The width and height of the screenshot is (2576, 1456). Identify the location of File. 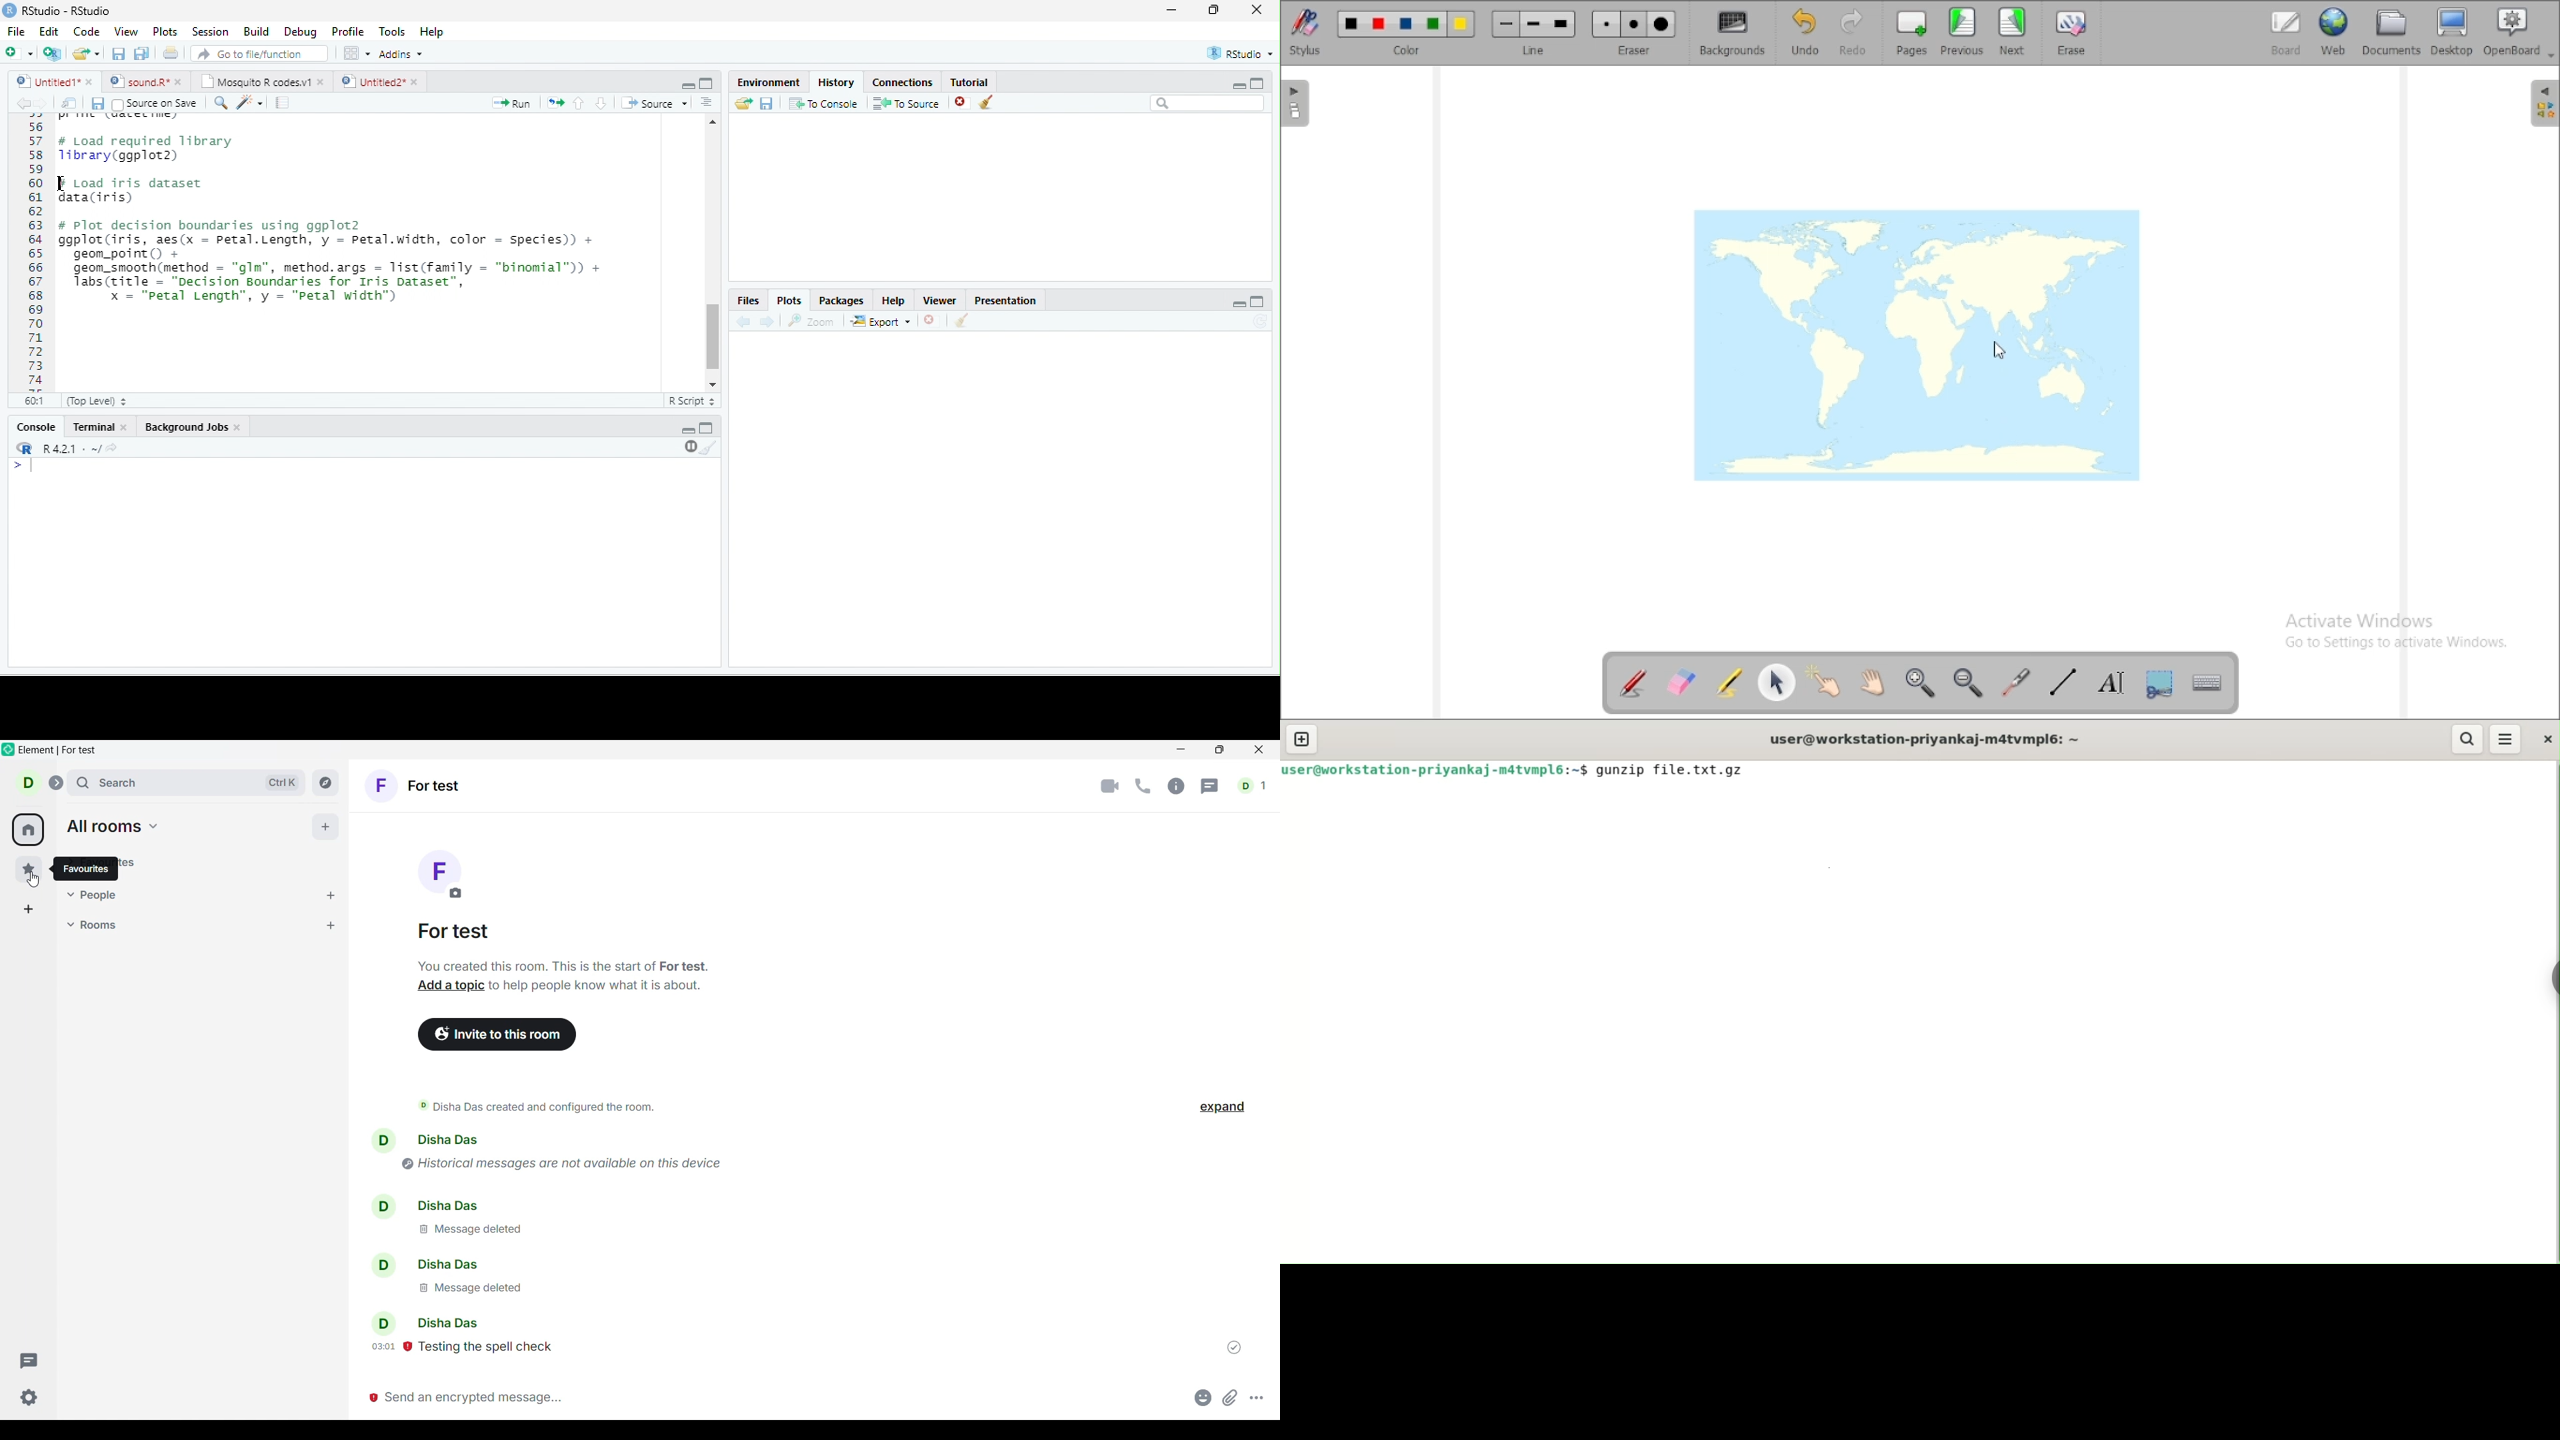
(16, 31).